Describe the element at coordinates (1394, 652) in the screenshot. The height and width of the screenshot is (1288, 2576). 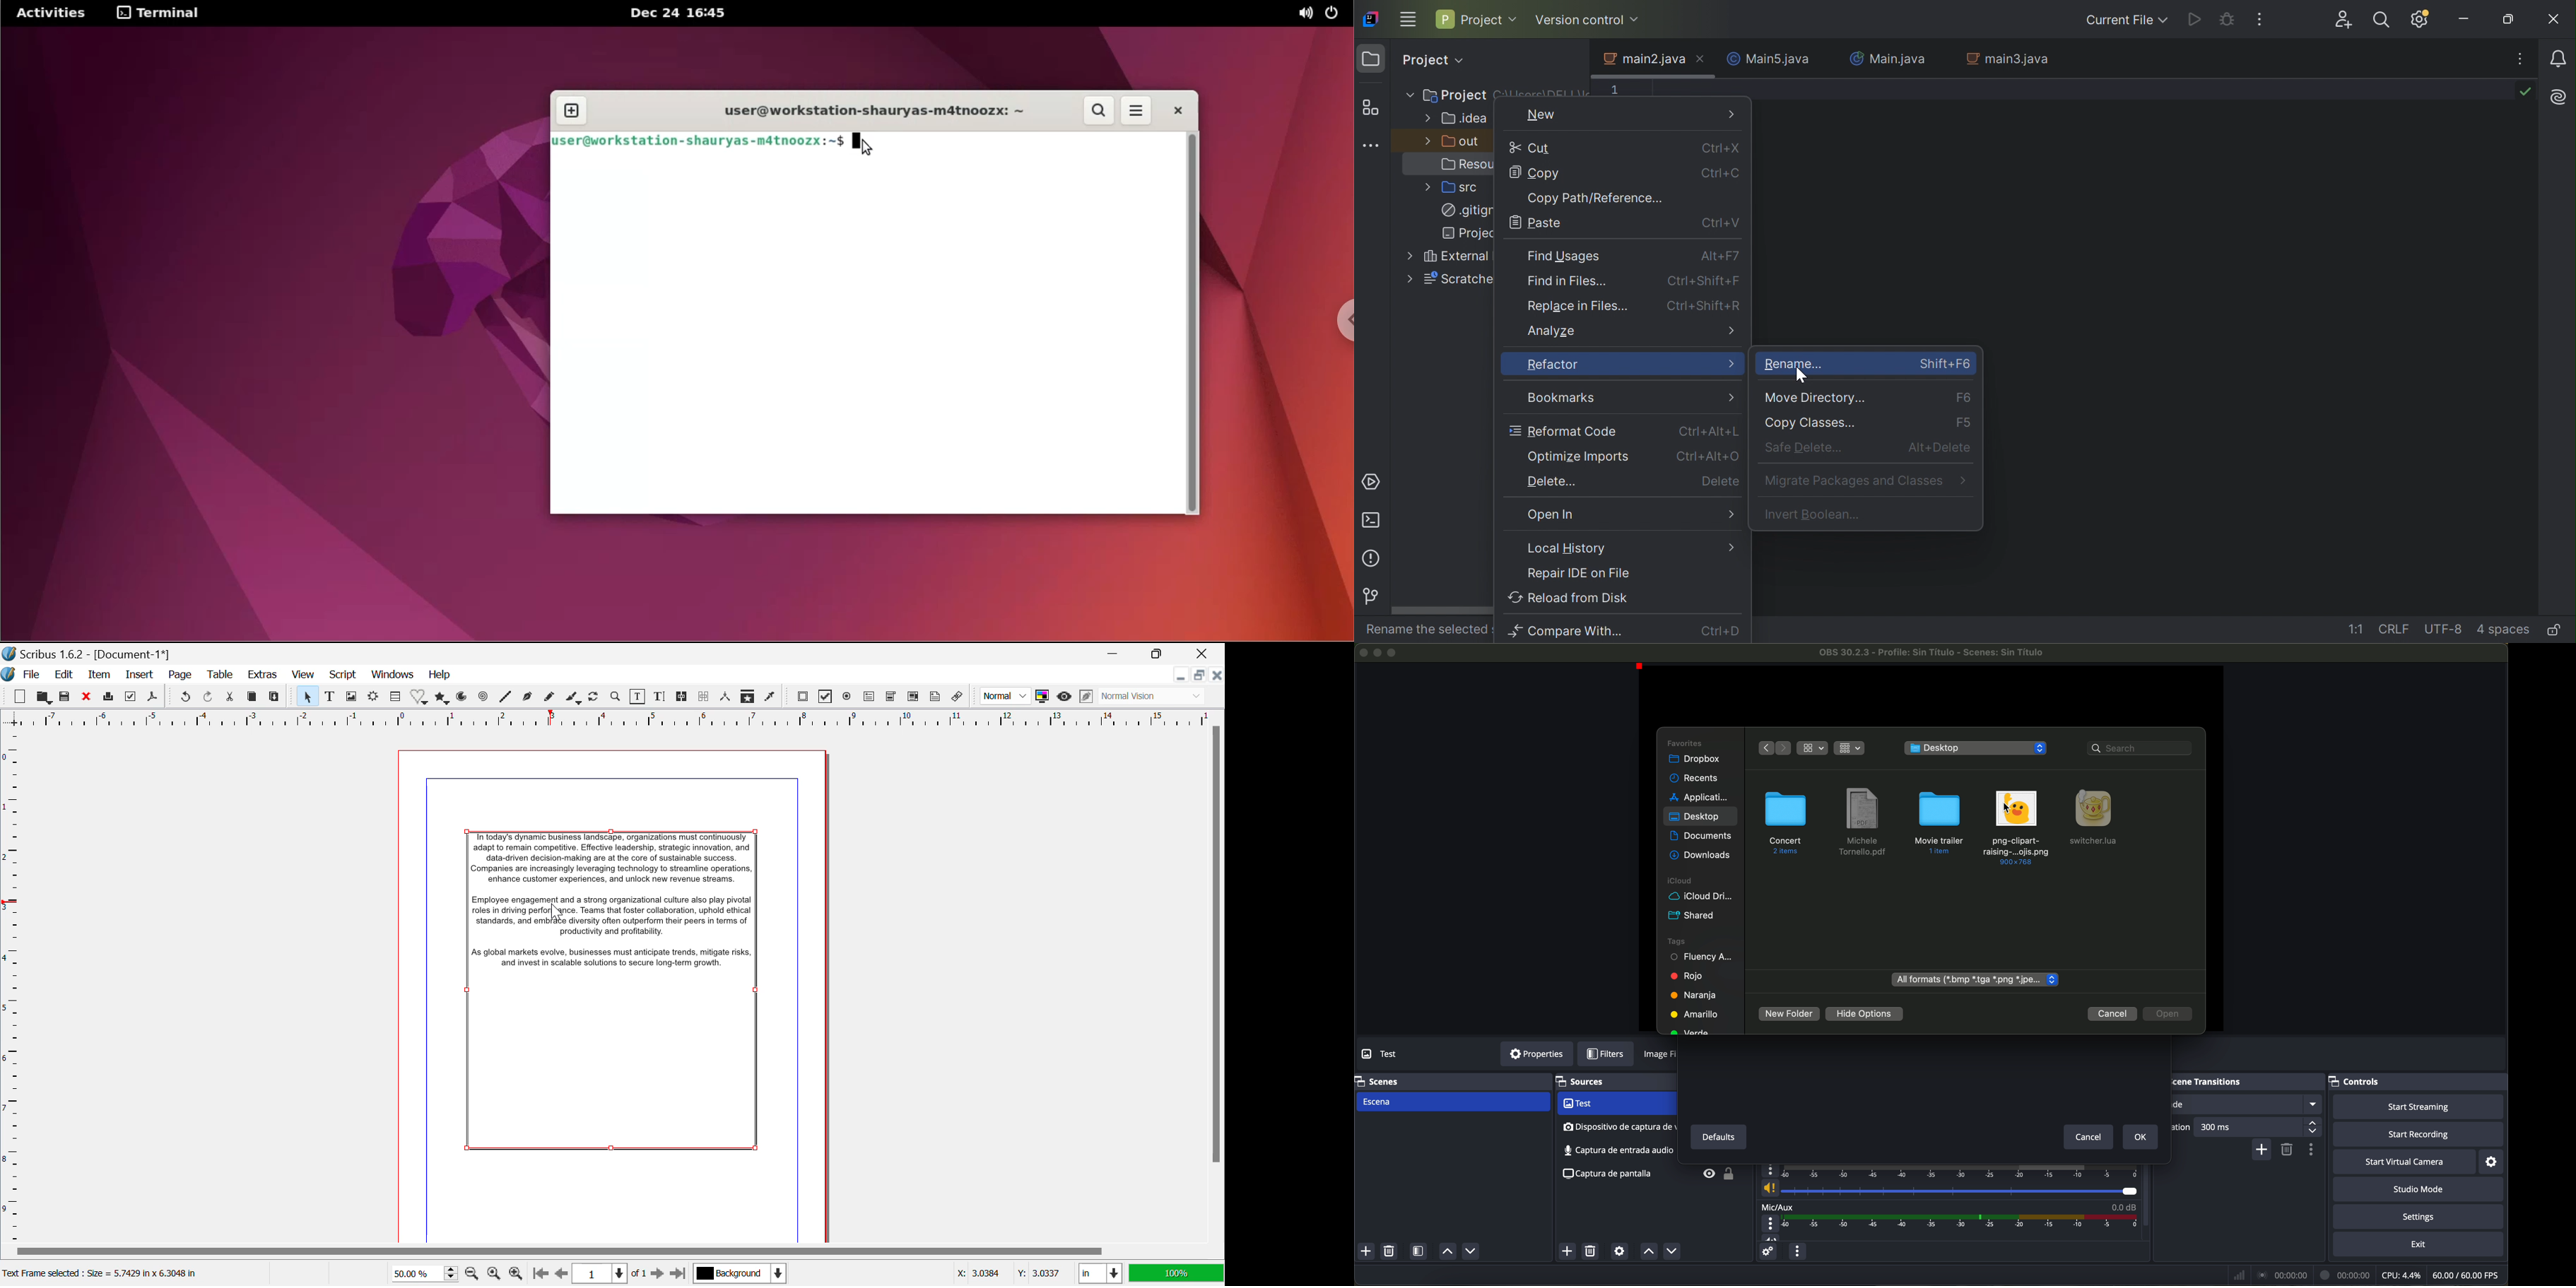
I see `maximize program` at that location.